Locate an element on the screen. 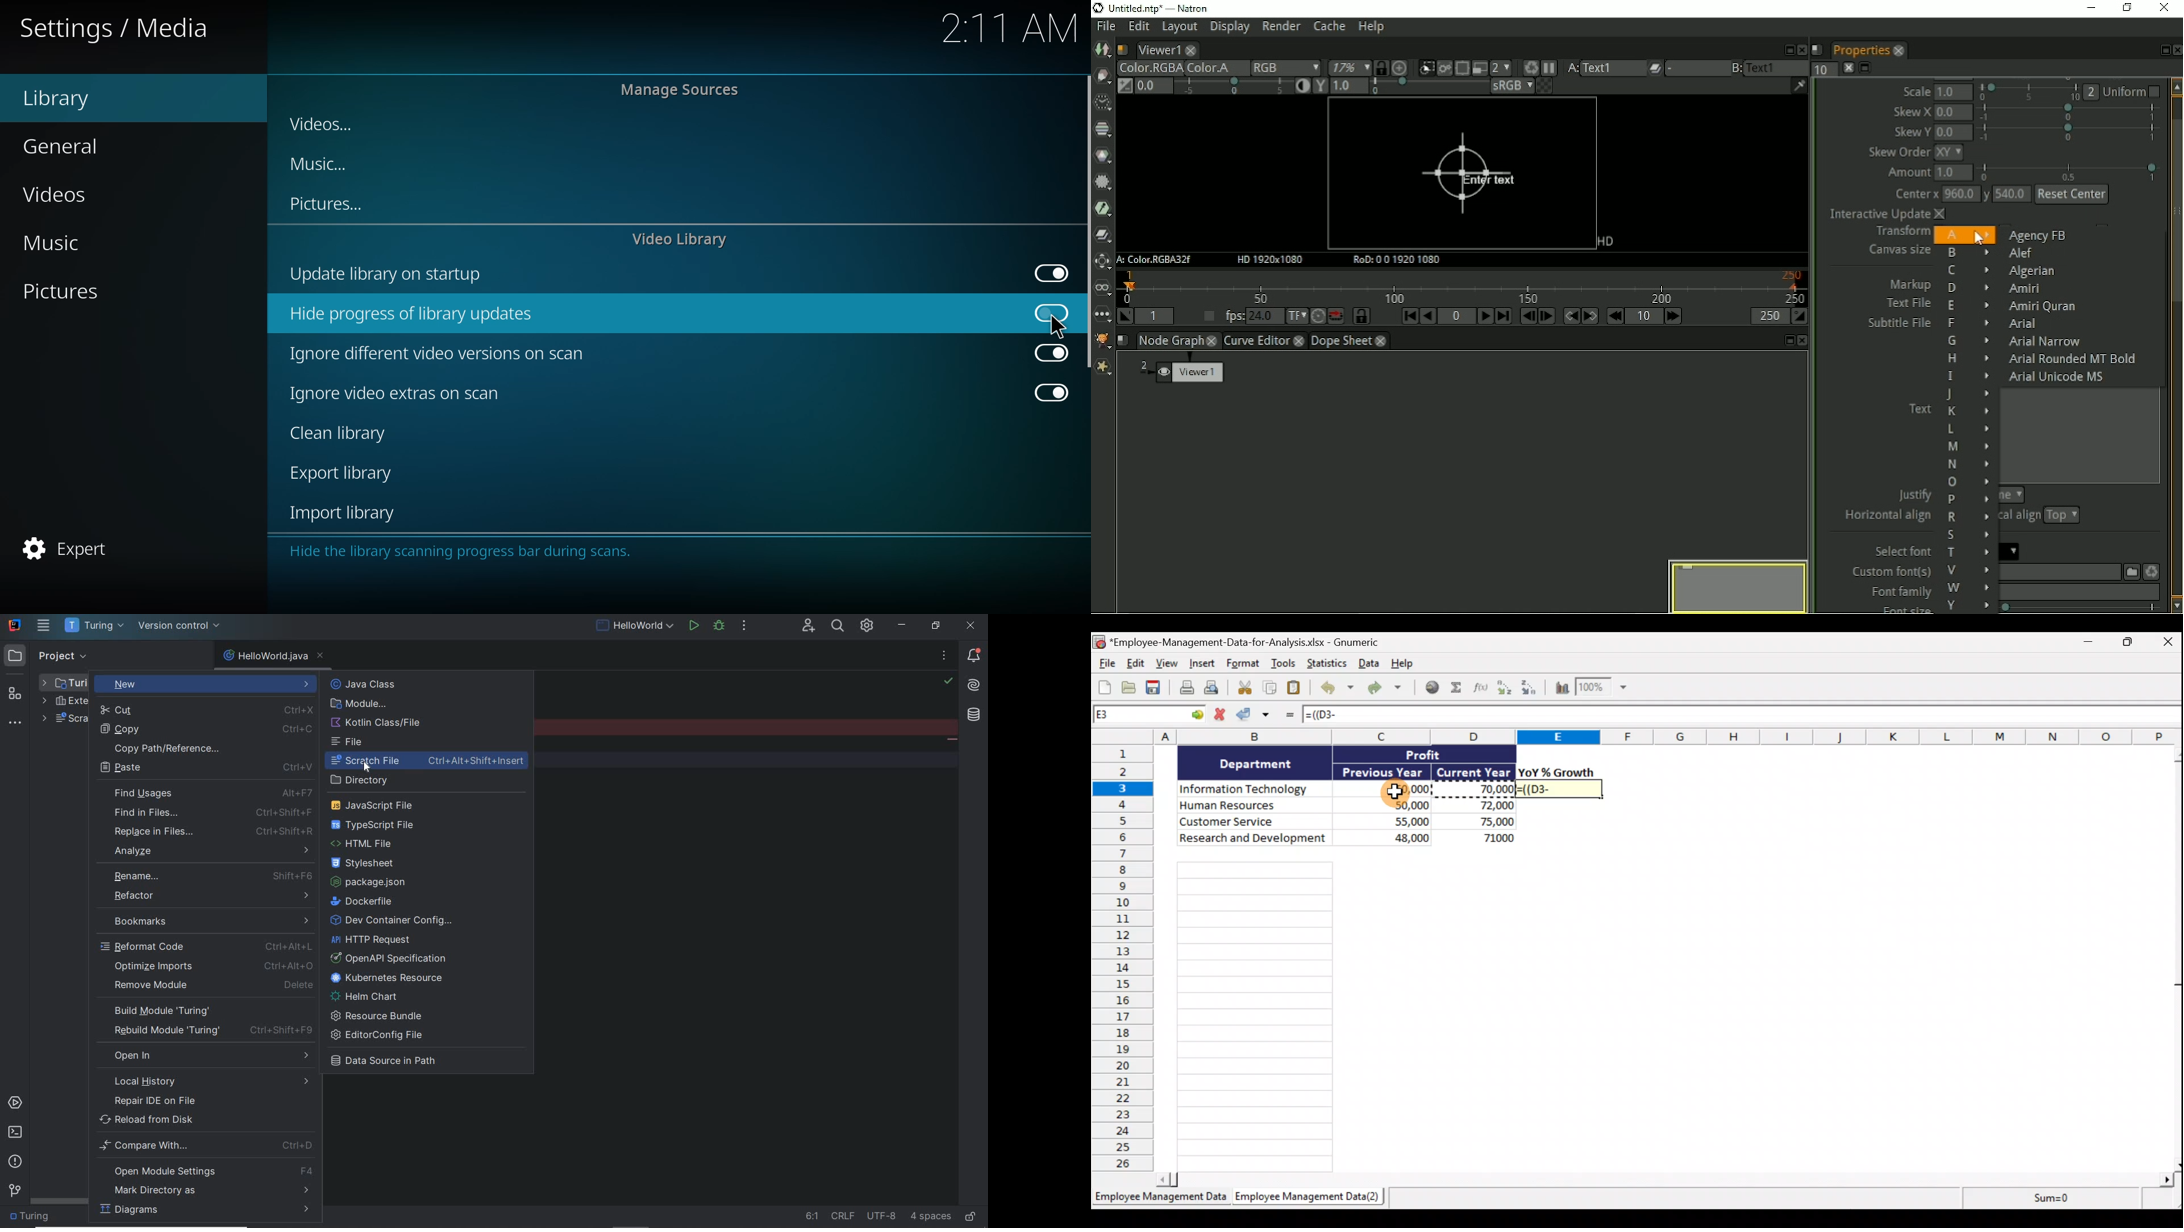  video library is located at coordinates (683, 239).